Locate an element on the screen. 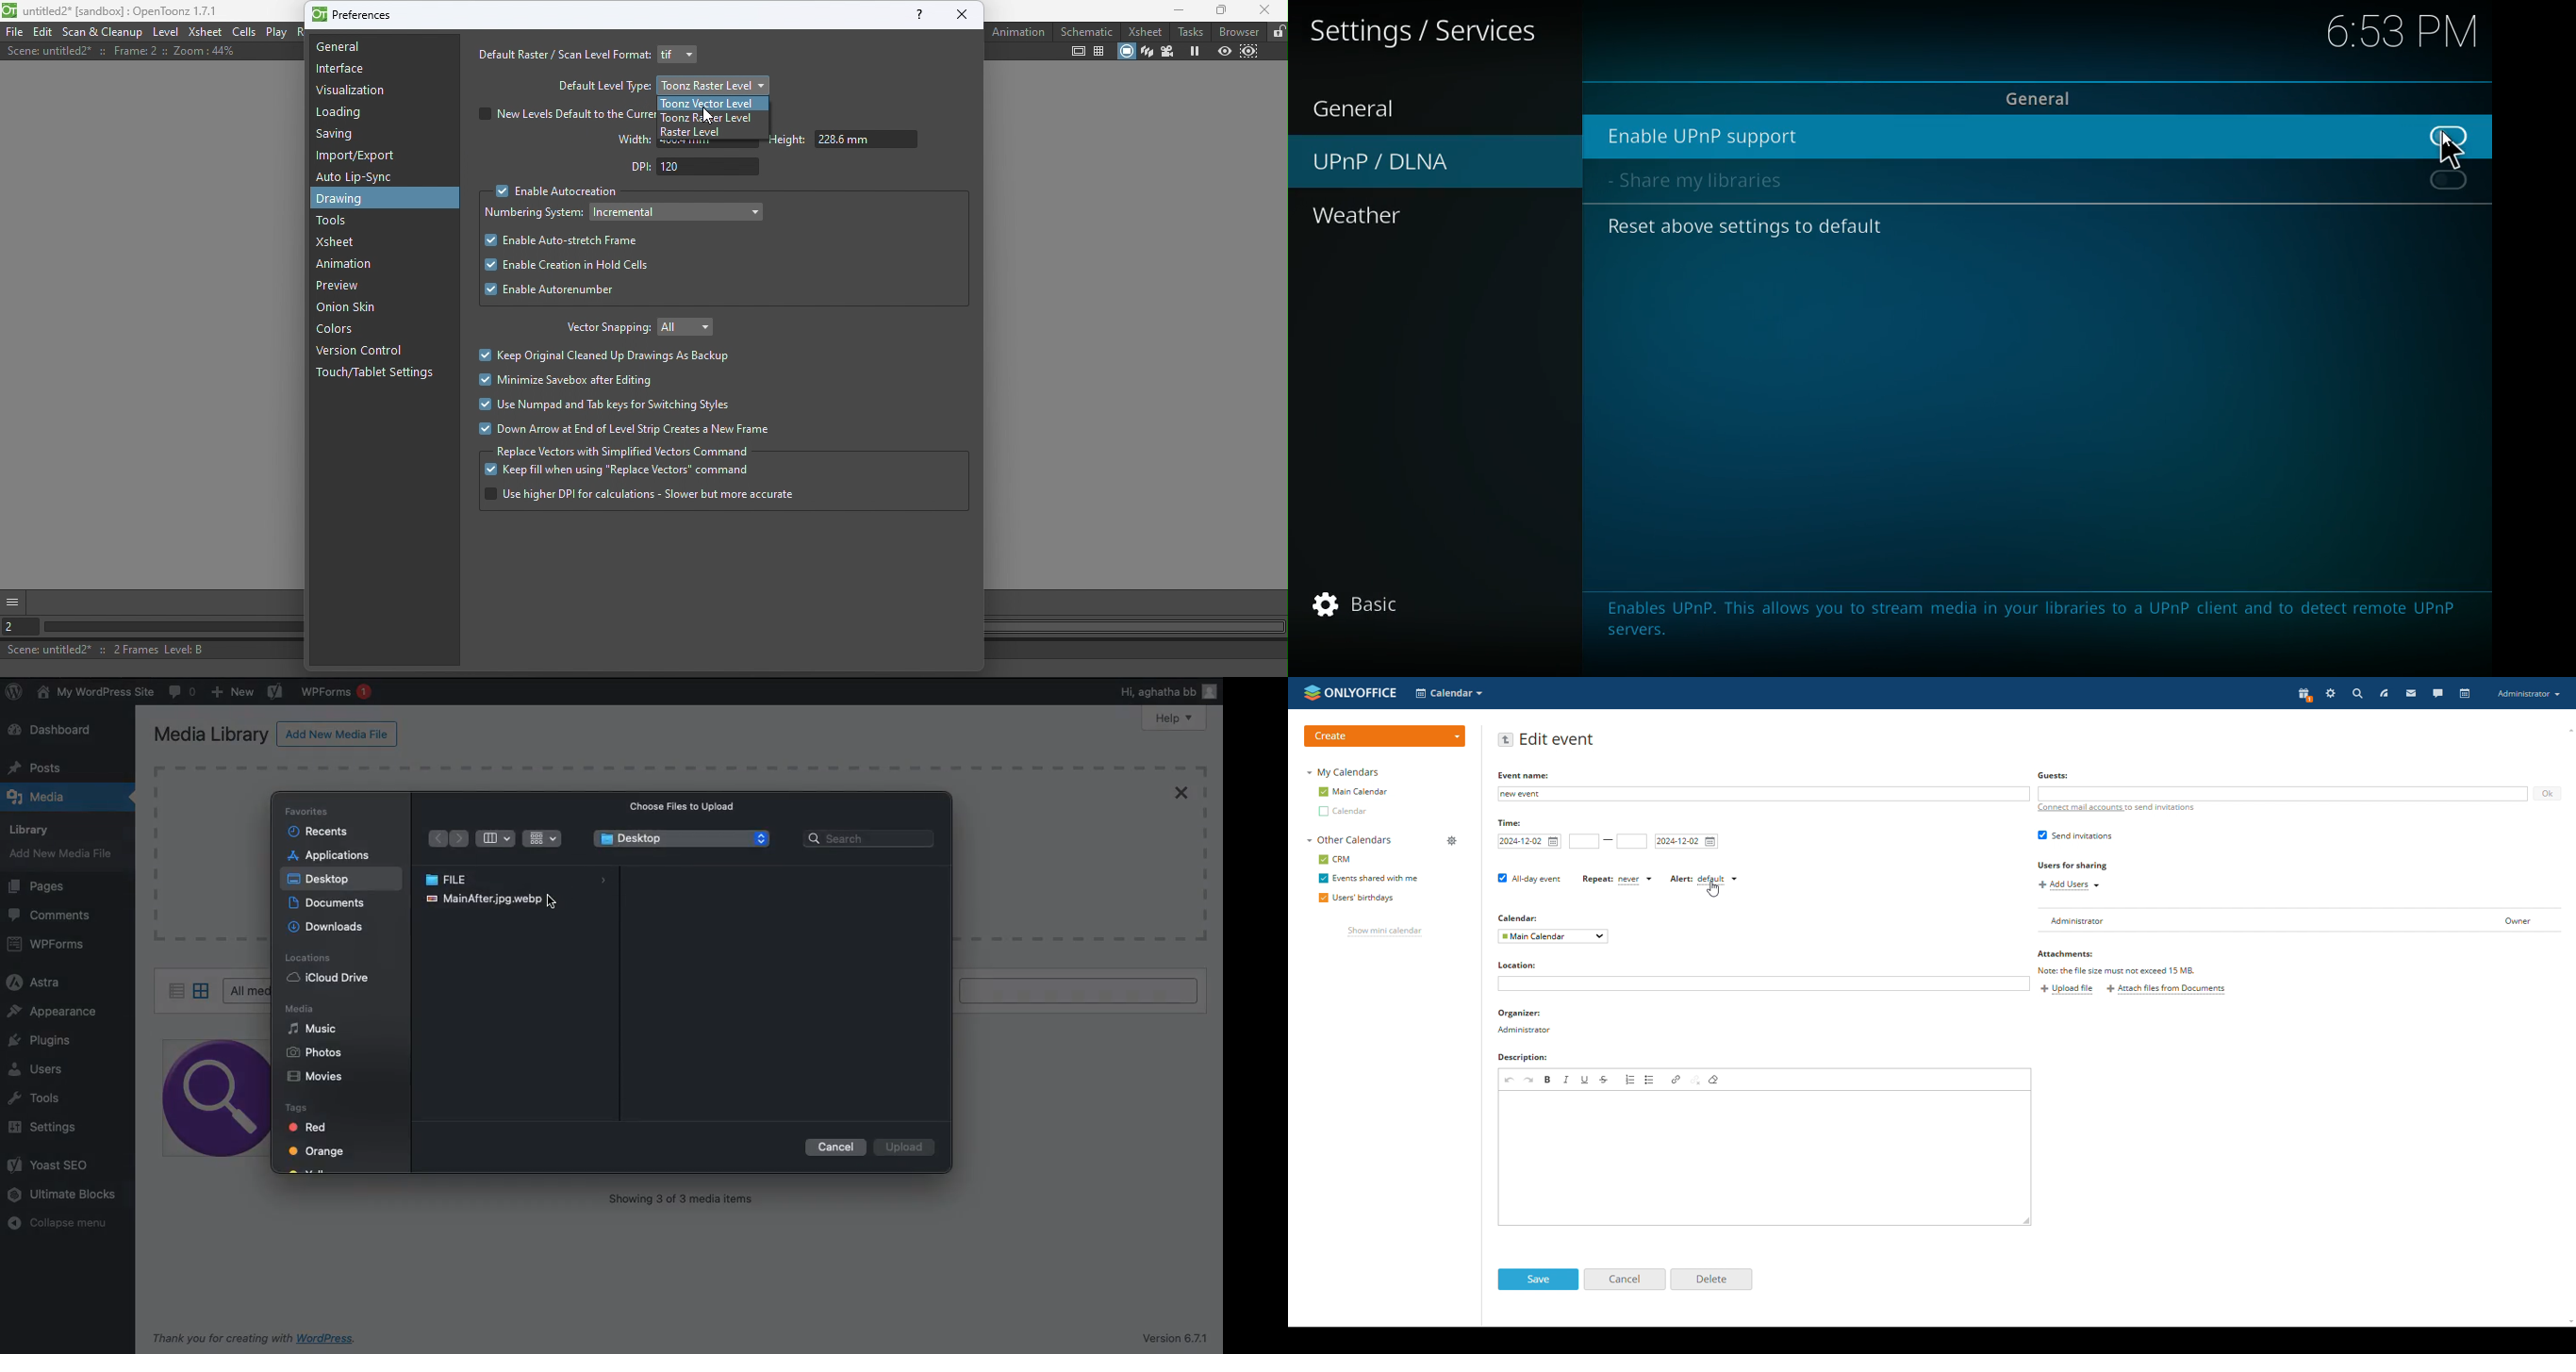  Interface is located at coordinates (339, 69).